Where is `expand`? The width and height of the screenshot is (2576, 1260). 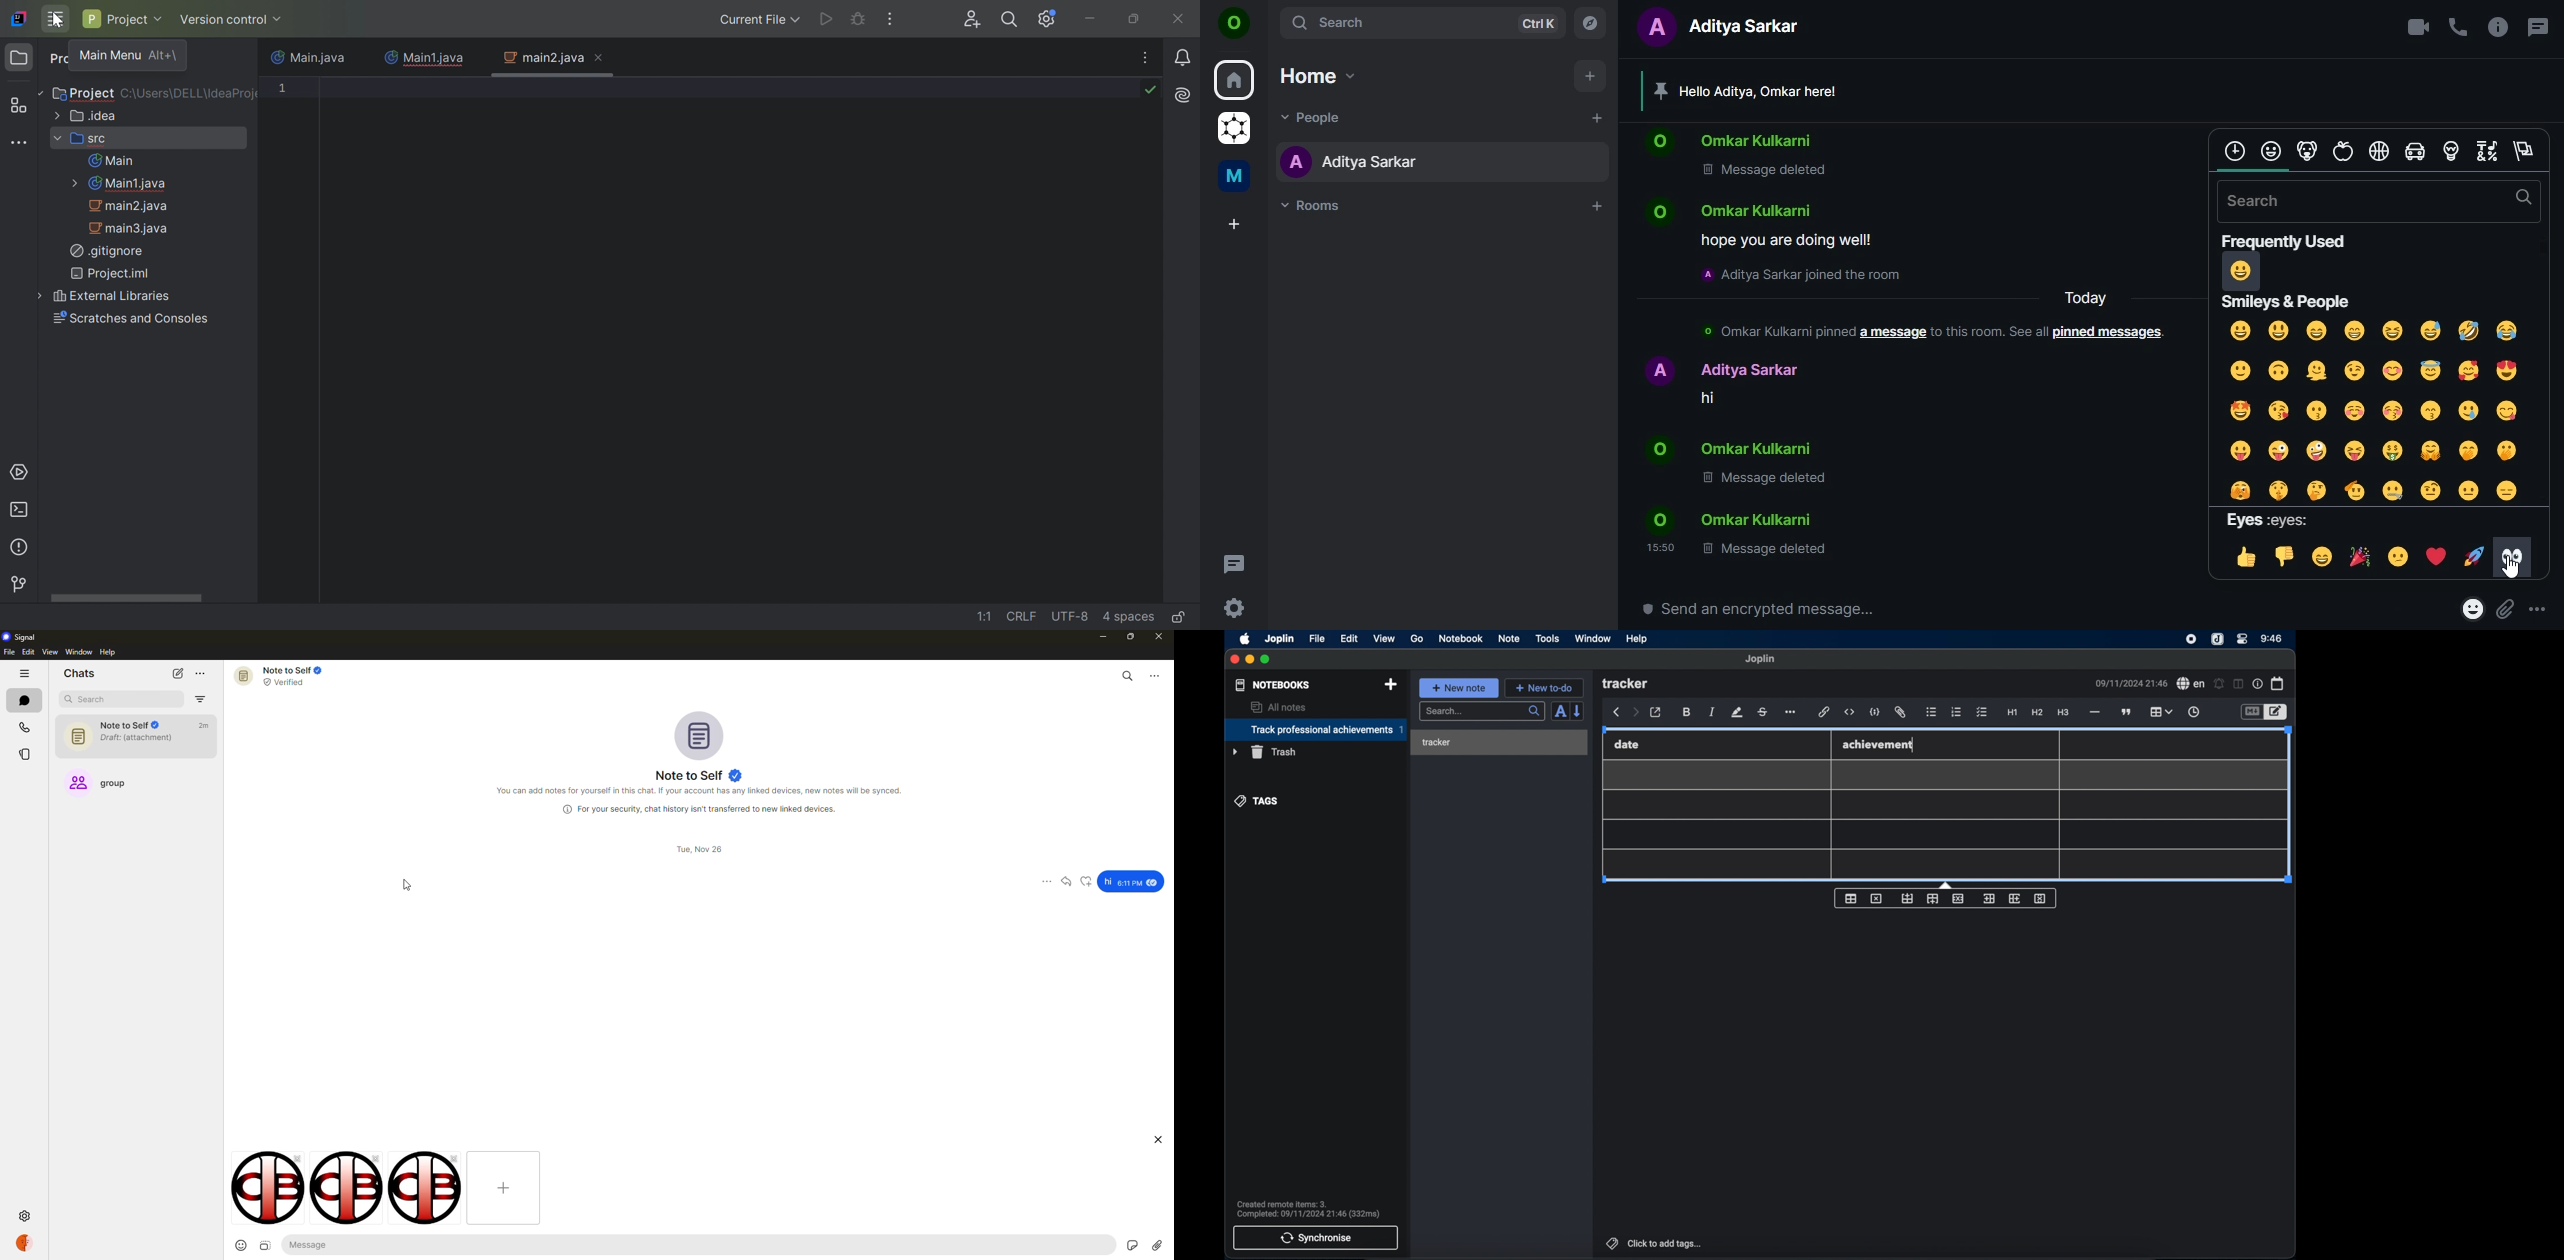
expand is located at coordinates (700, 1133).